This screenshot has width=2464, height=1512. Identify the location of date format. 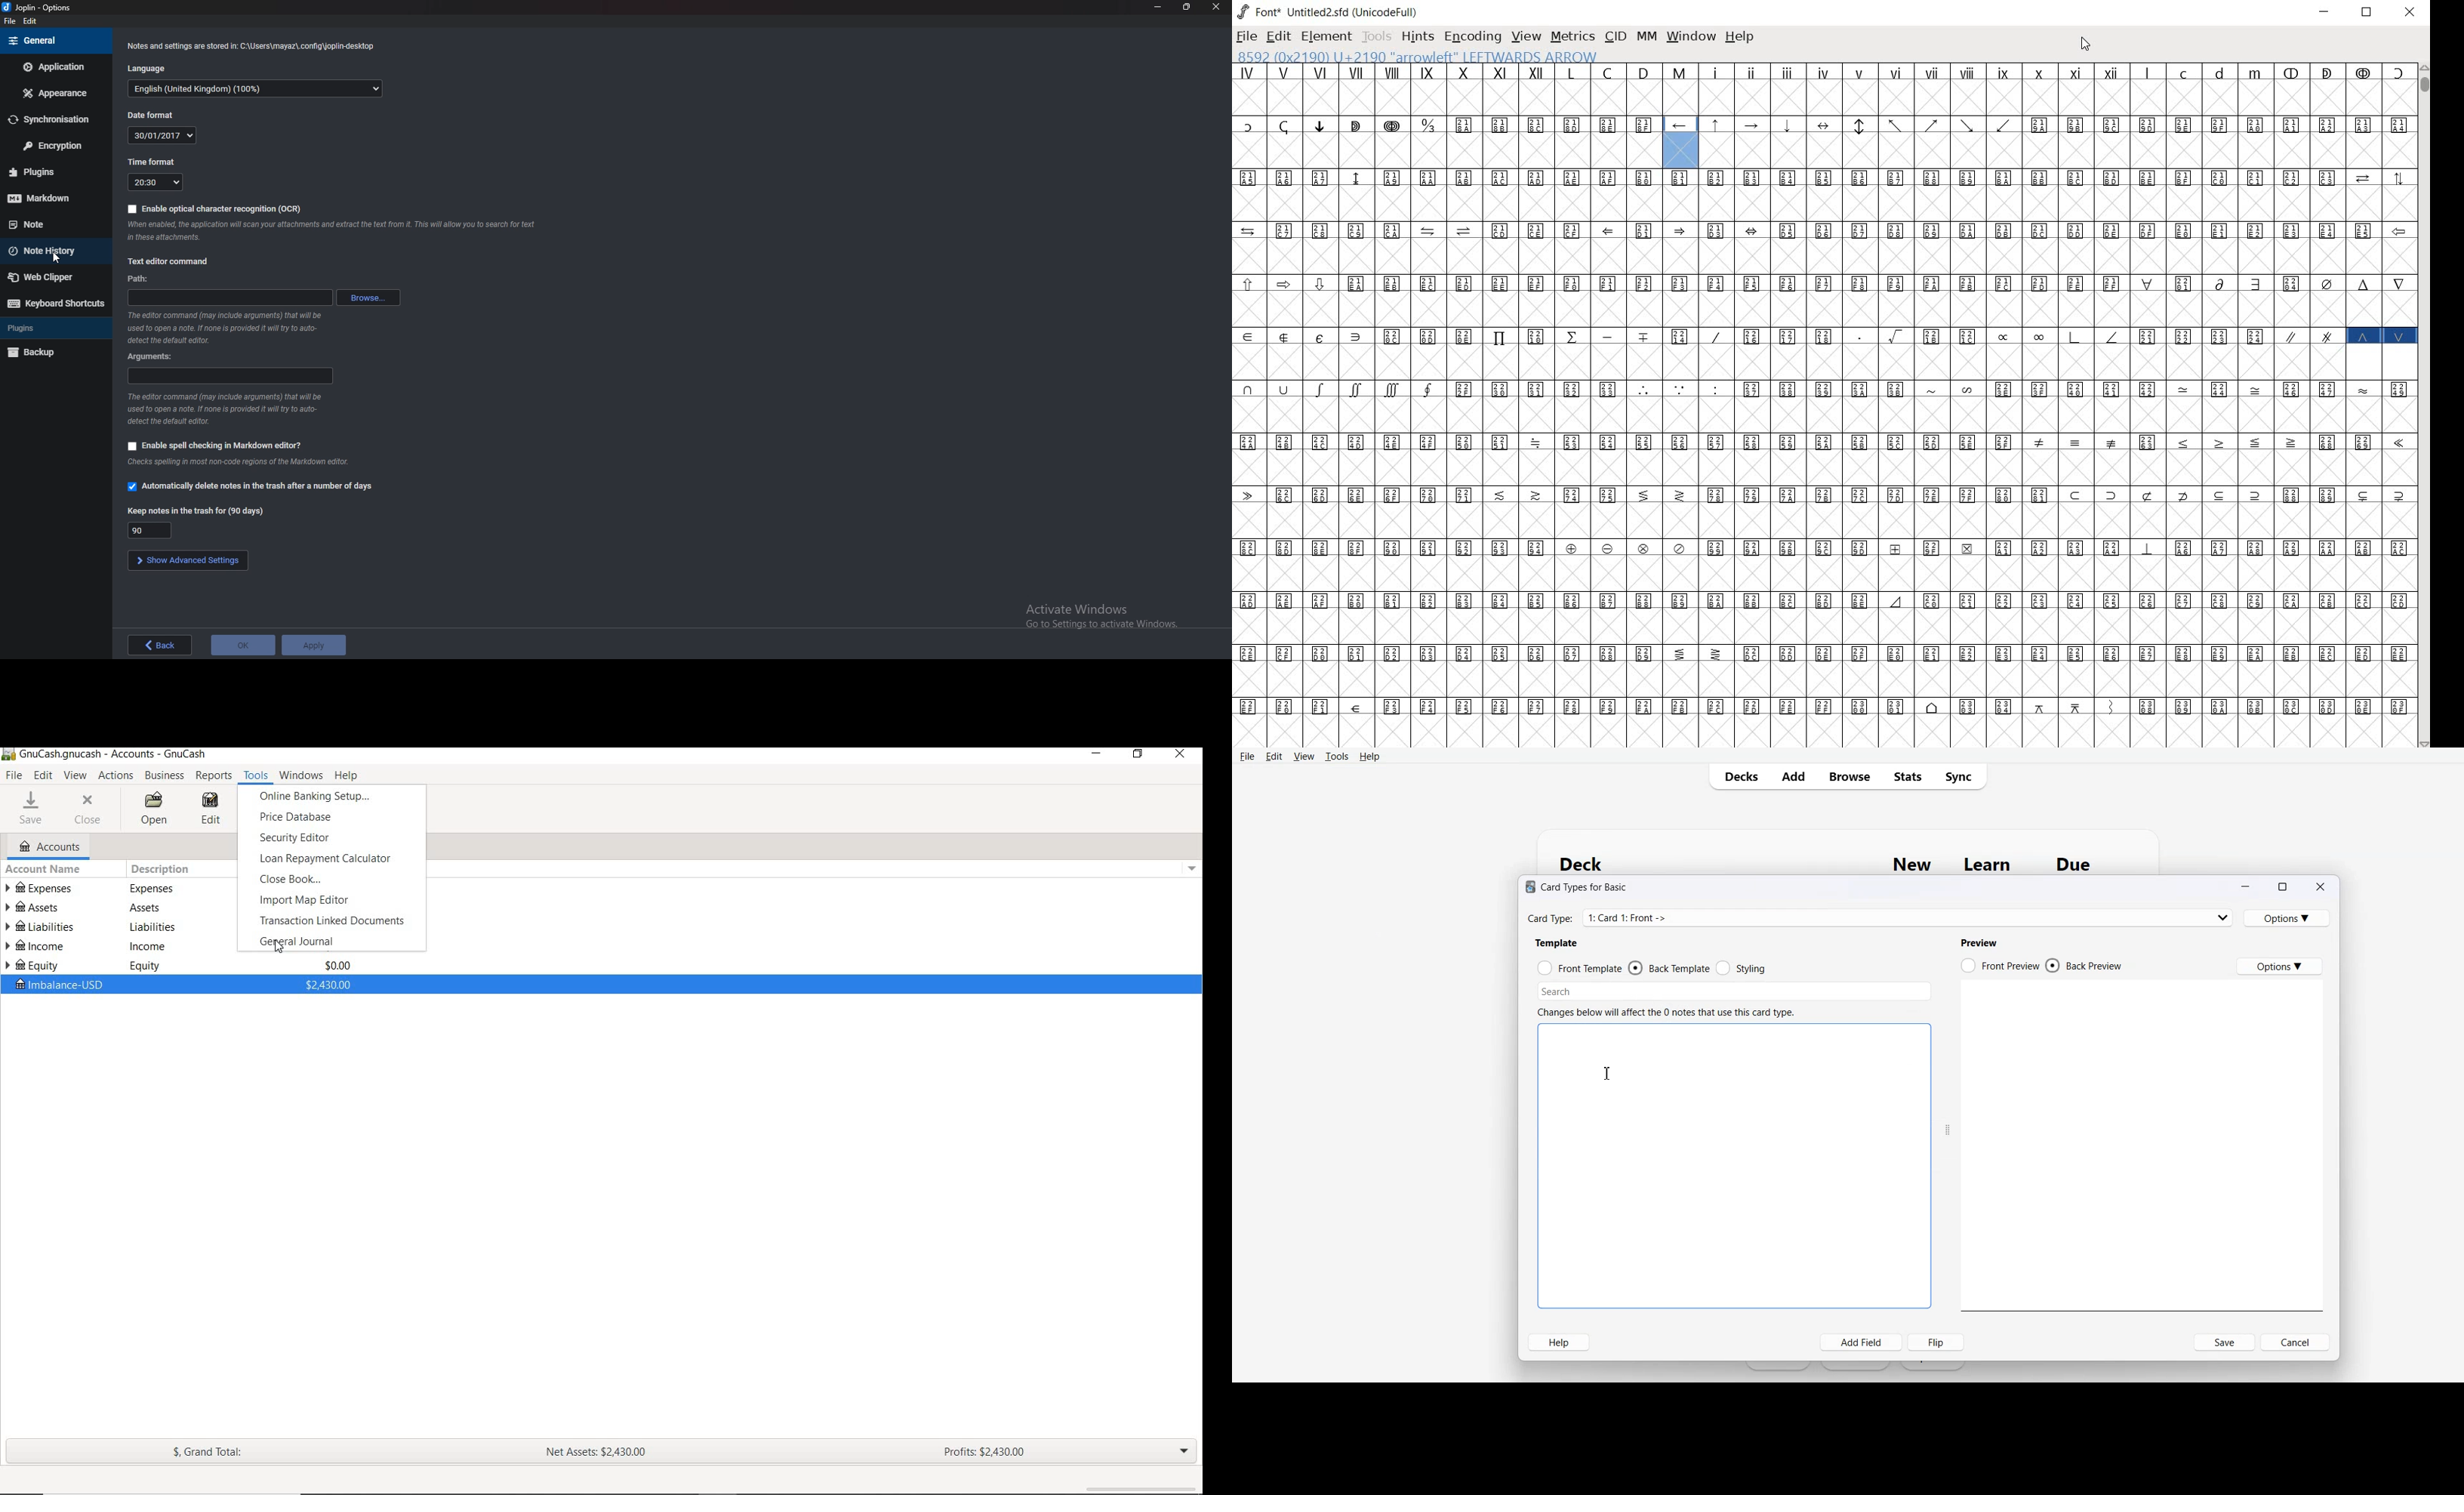
(162, 136).